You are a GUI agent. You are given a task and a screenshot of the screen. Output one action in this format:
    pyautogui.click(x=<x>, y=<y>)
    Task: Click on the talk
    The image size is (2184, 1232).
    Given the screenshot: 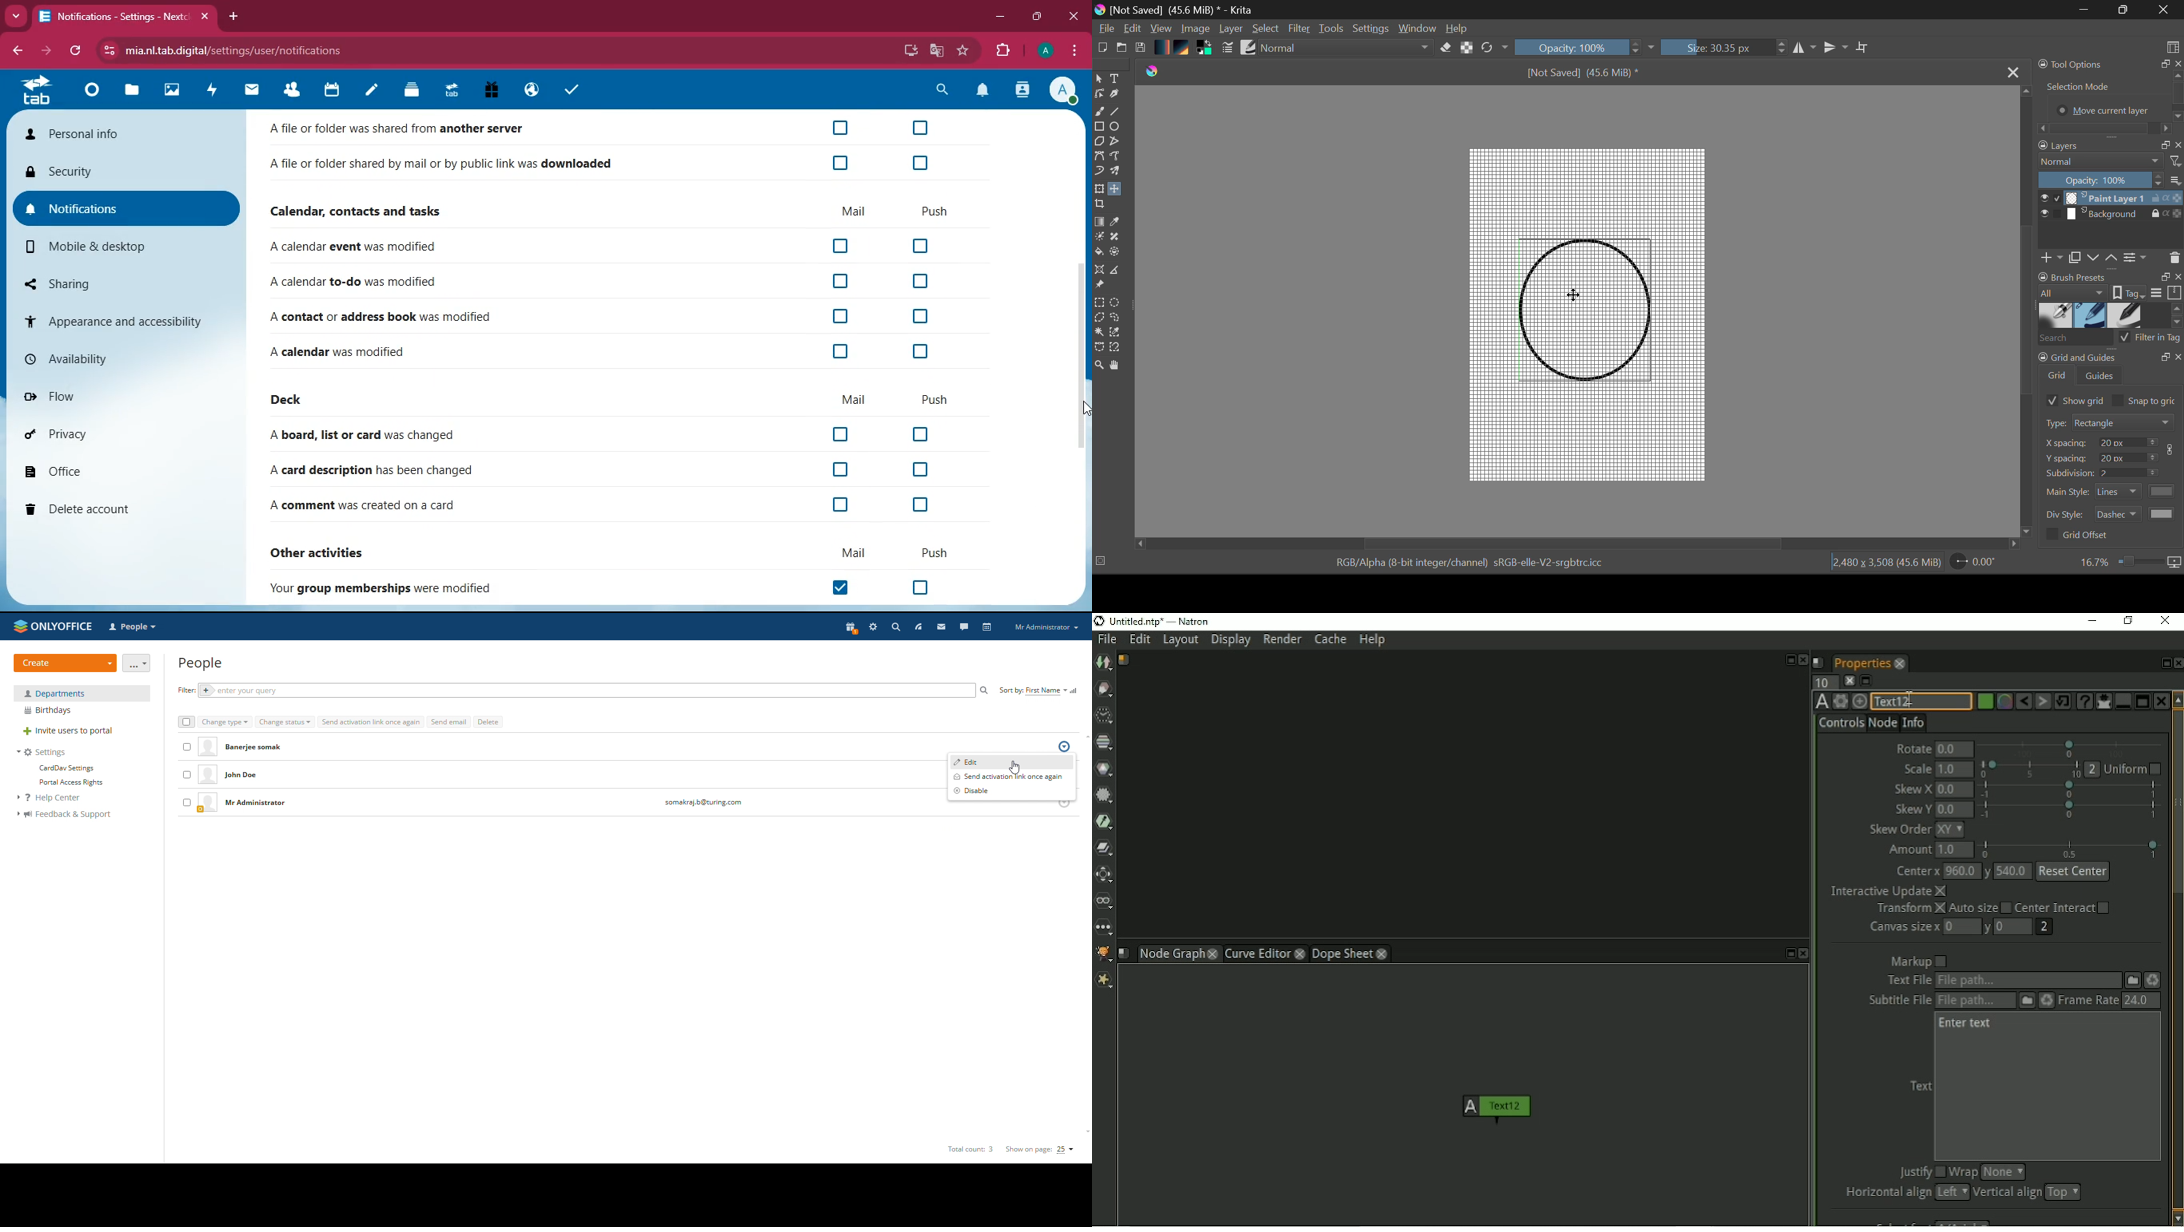 What is the action you would take?
    pyautogui.click(x=963, y=626)
    